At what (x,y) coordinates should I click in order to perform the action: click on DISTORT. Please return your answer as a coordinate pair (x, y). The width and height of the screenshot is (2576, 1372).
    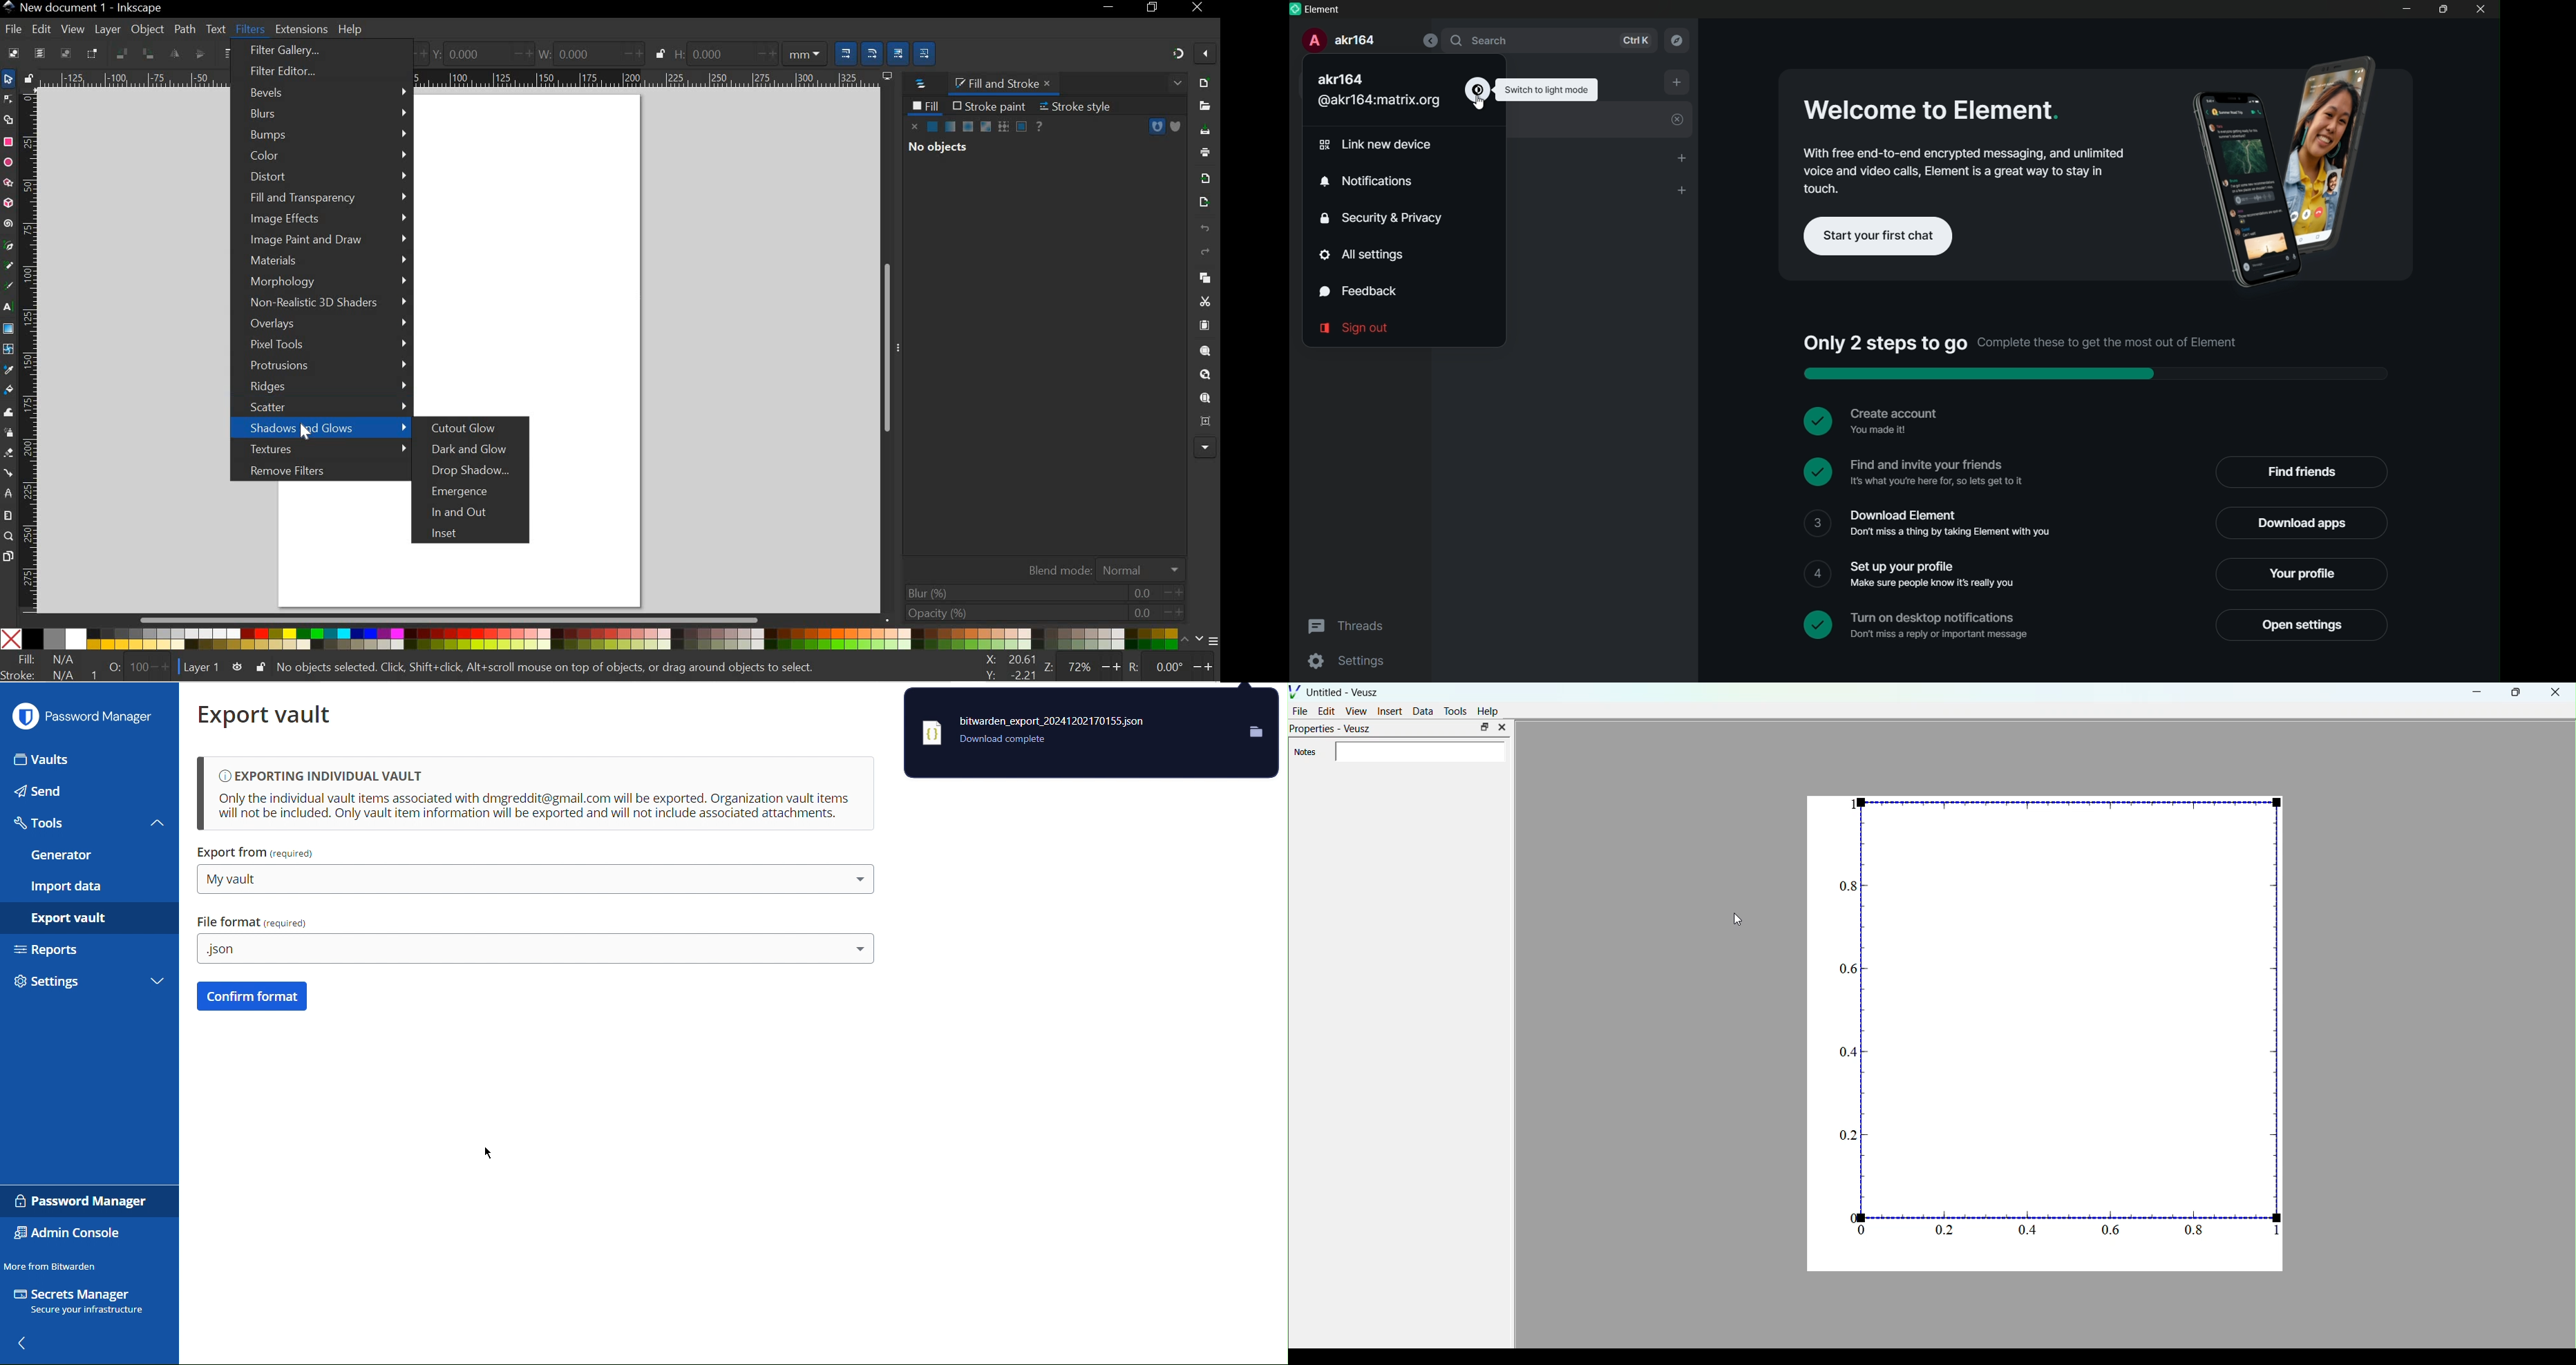
    Looking at the image, I should click on (322, 179).